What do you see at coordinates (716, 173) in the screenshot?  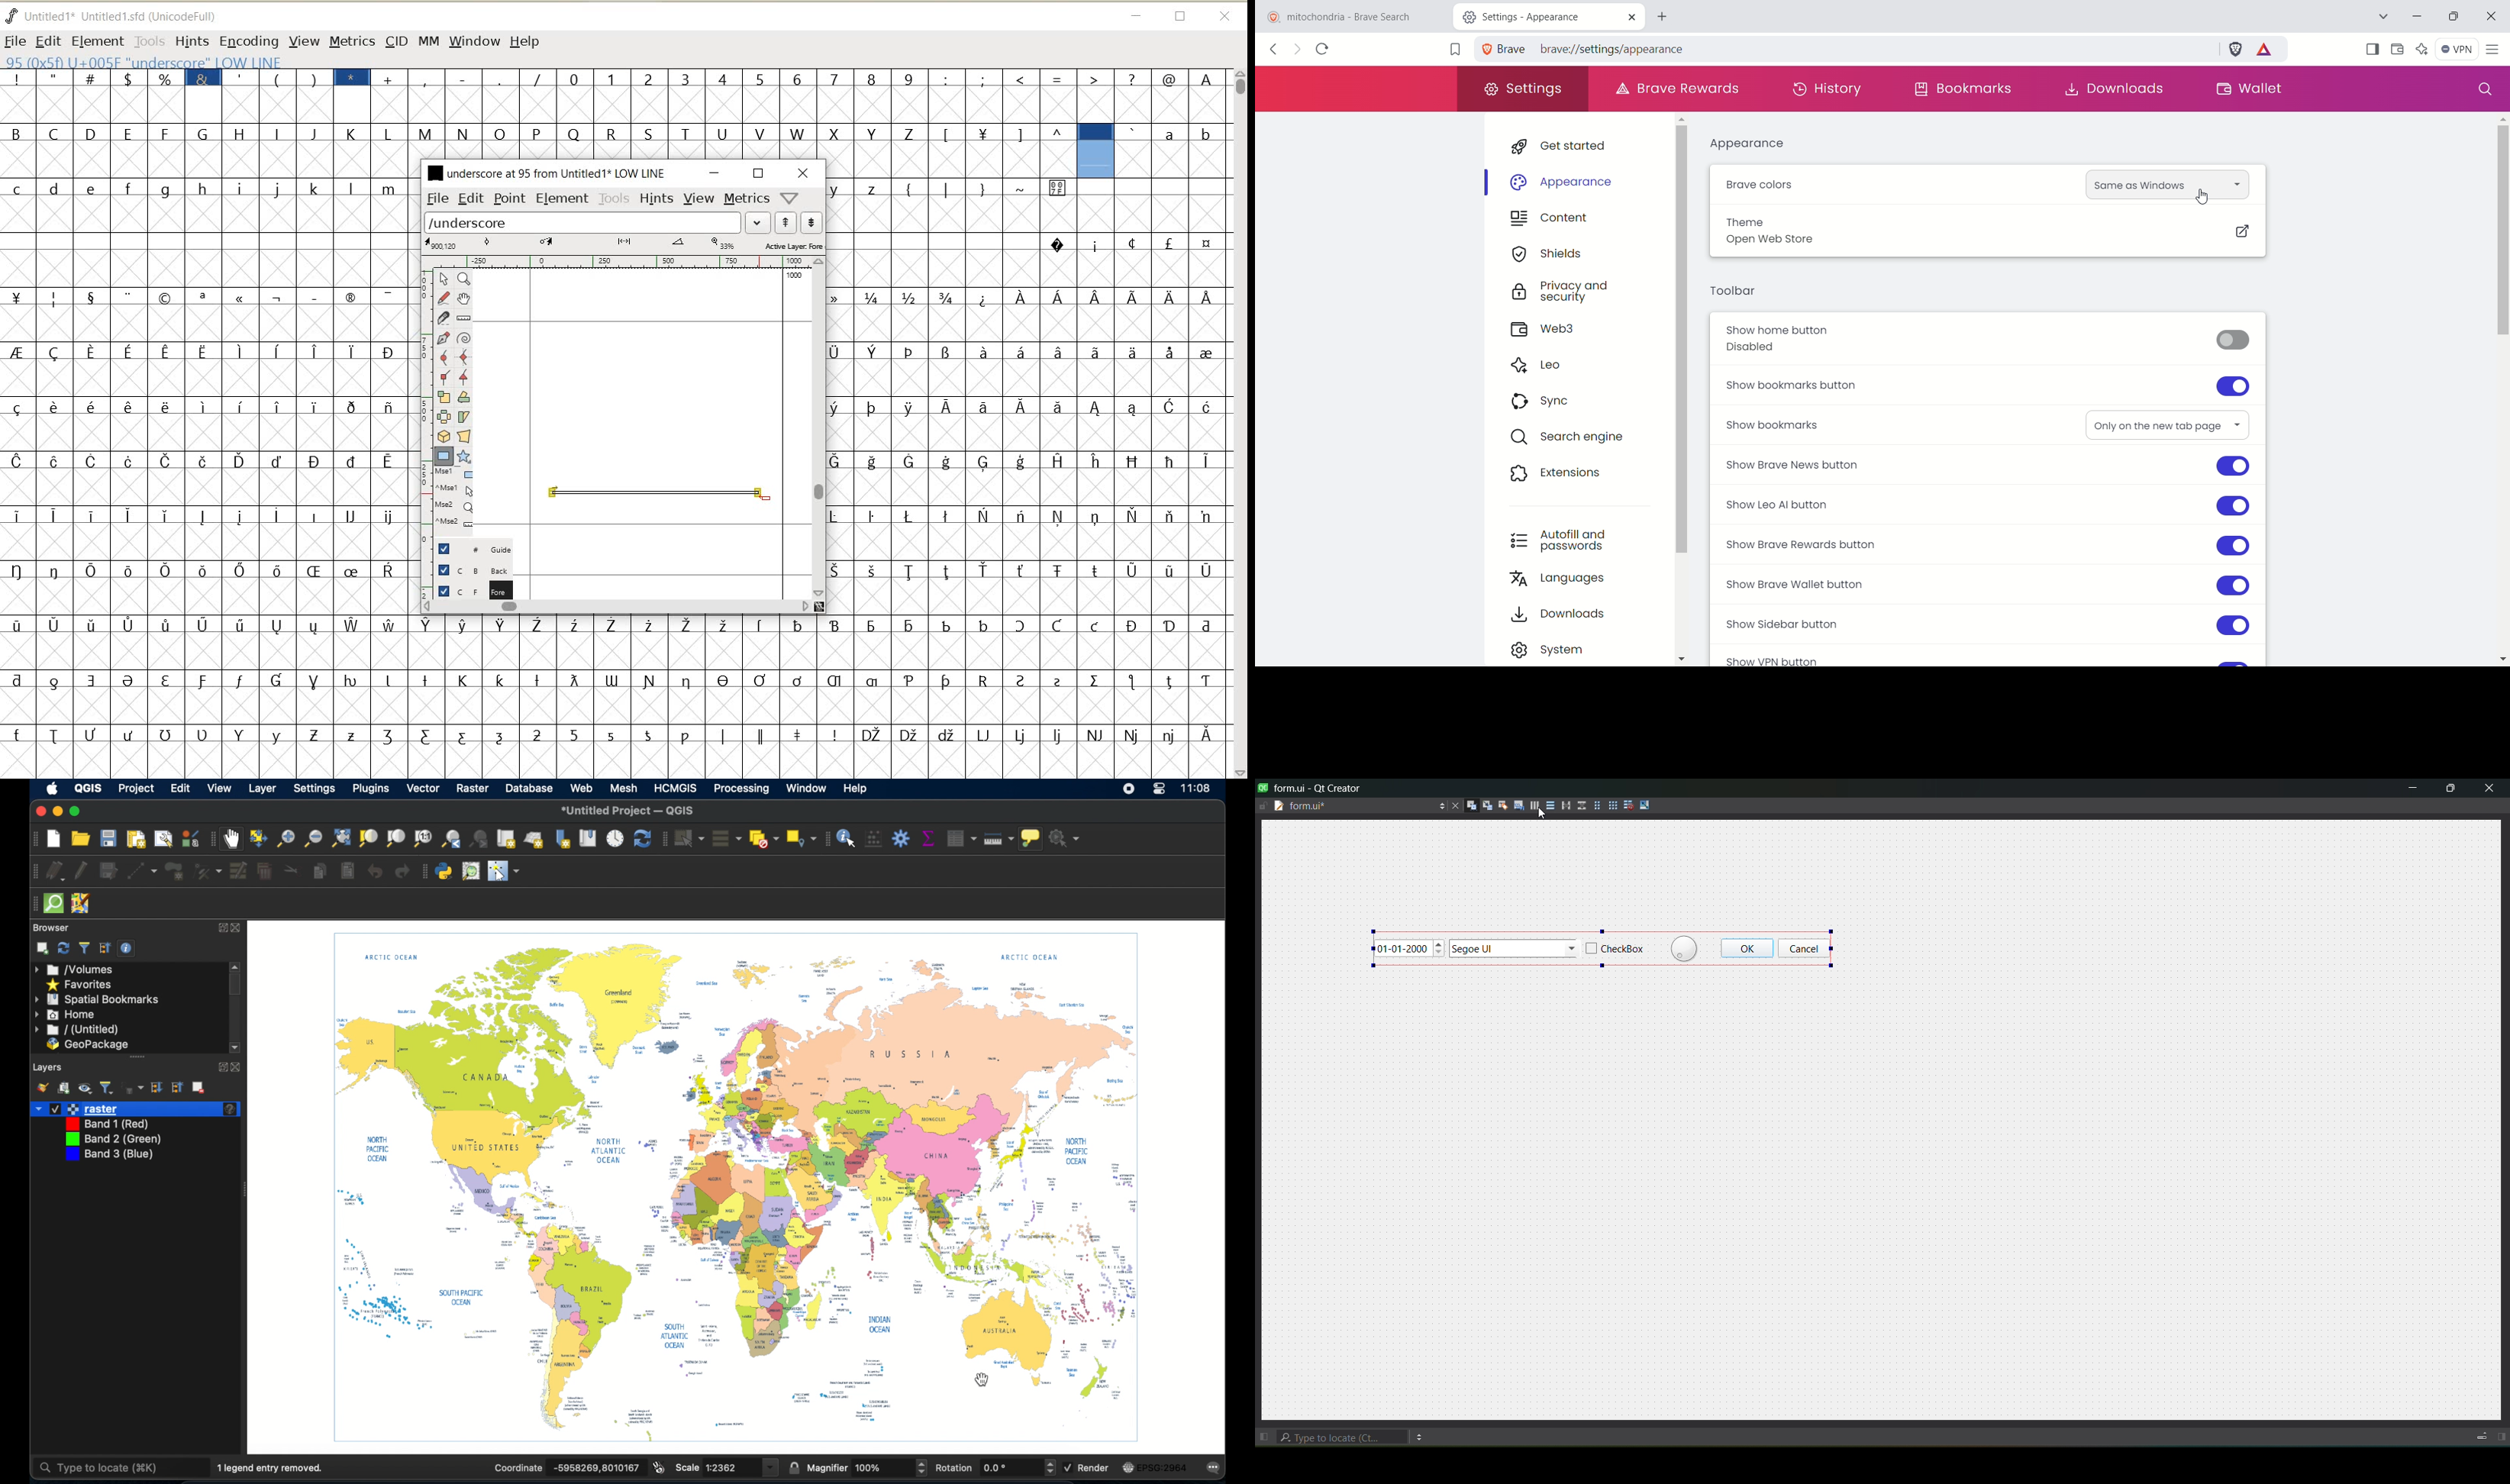 I see `MINIMIZE` at bounding box center [716, 173].